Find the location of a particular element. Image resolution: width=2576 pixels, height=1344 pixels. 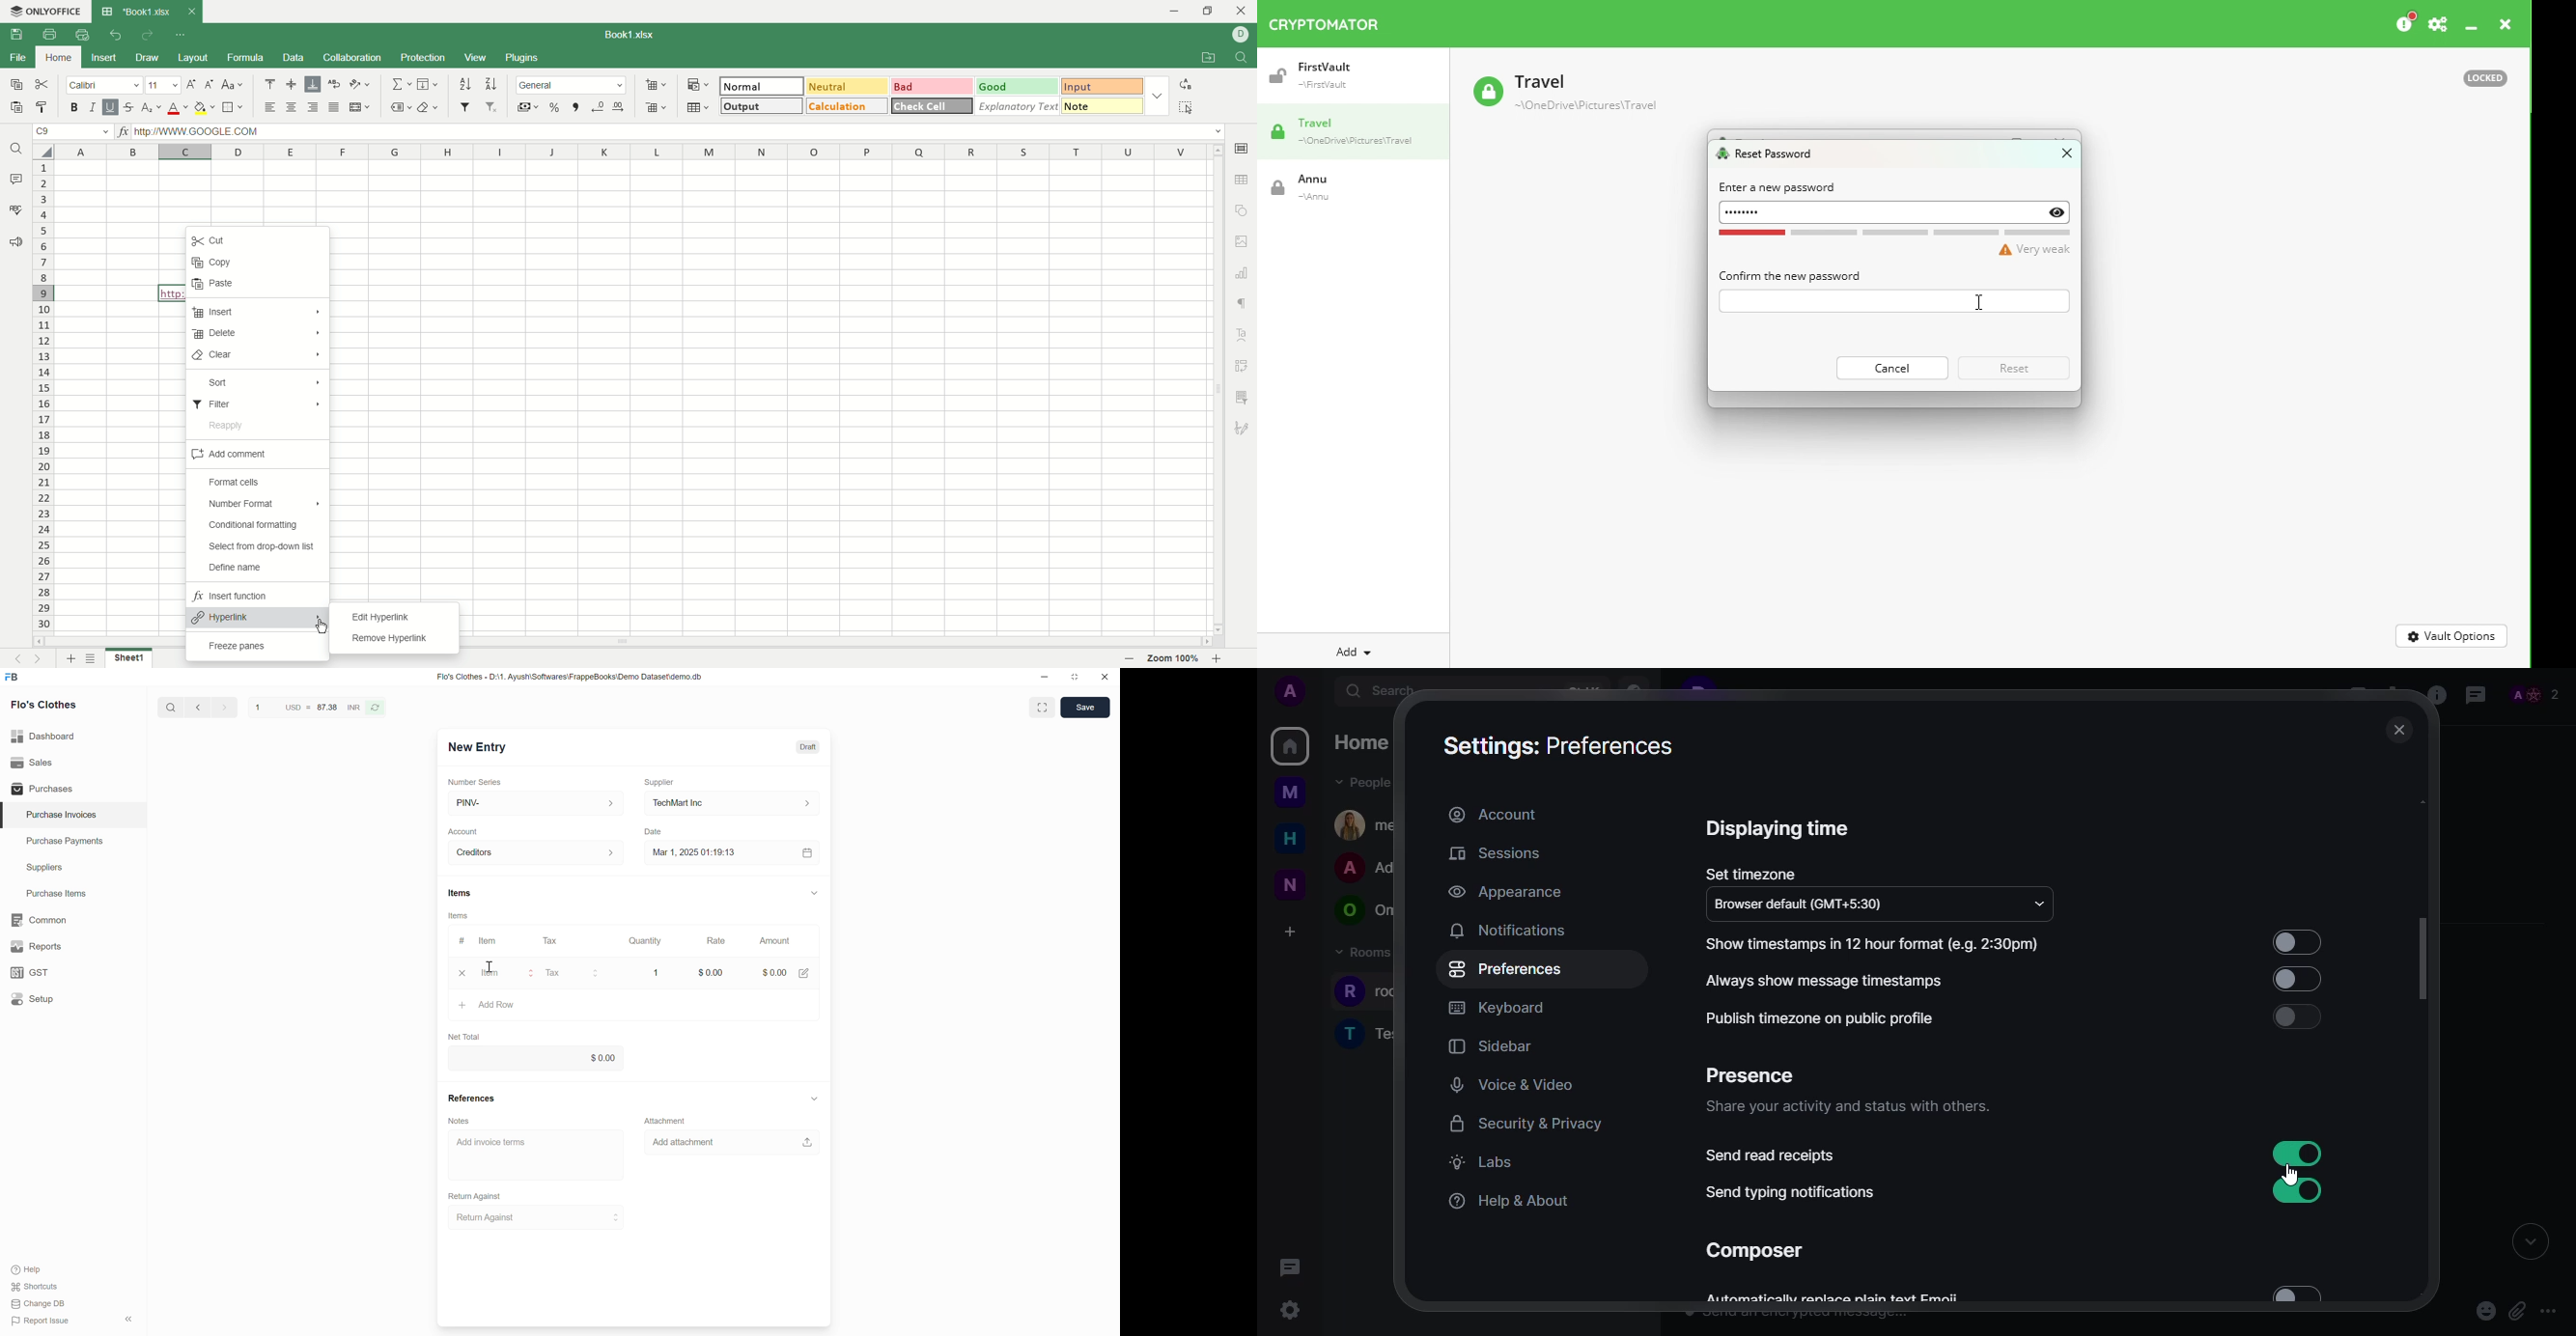

freeze panes is located at coordinates (247, 646).